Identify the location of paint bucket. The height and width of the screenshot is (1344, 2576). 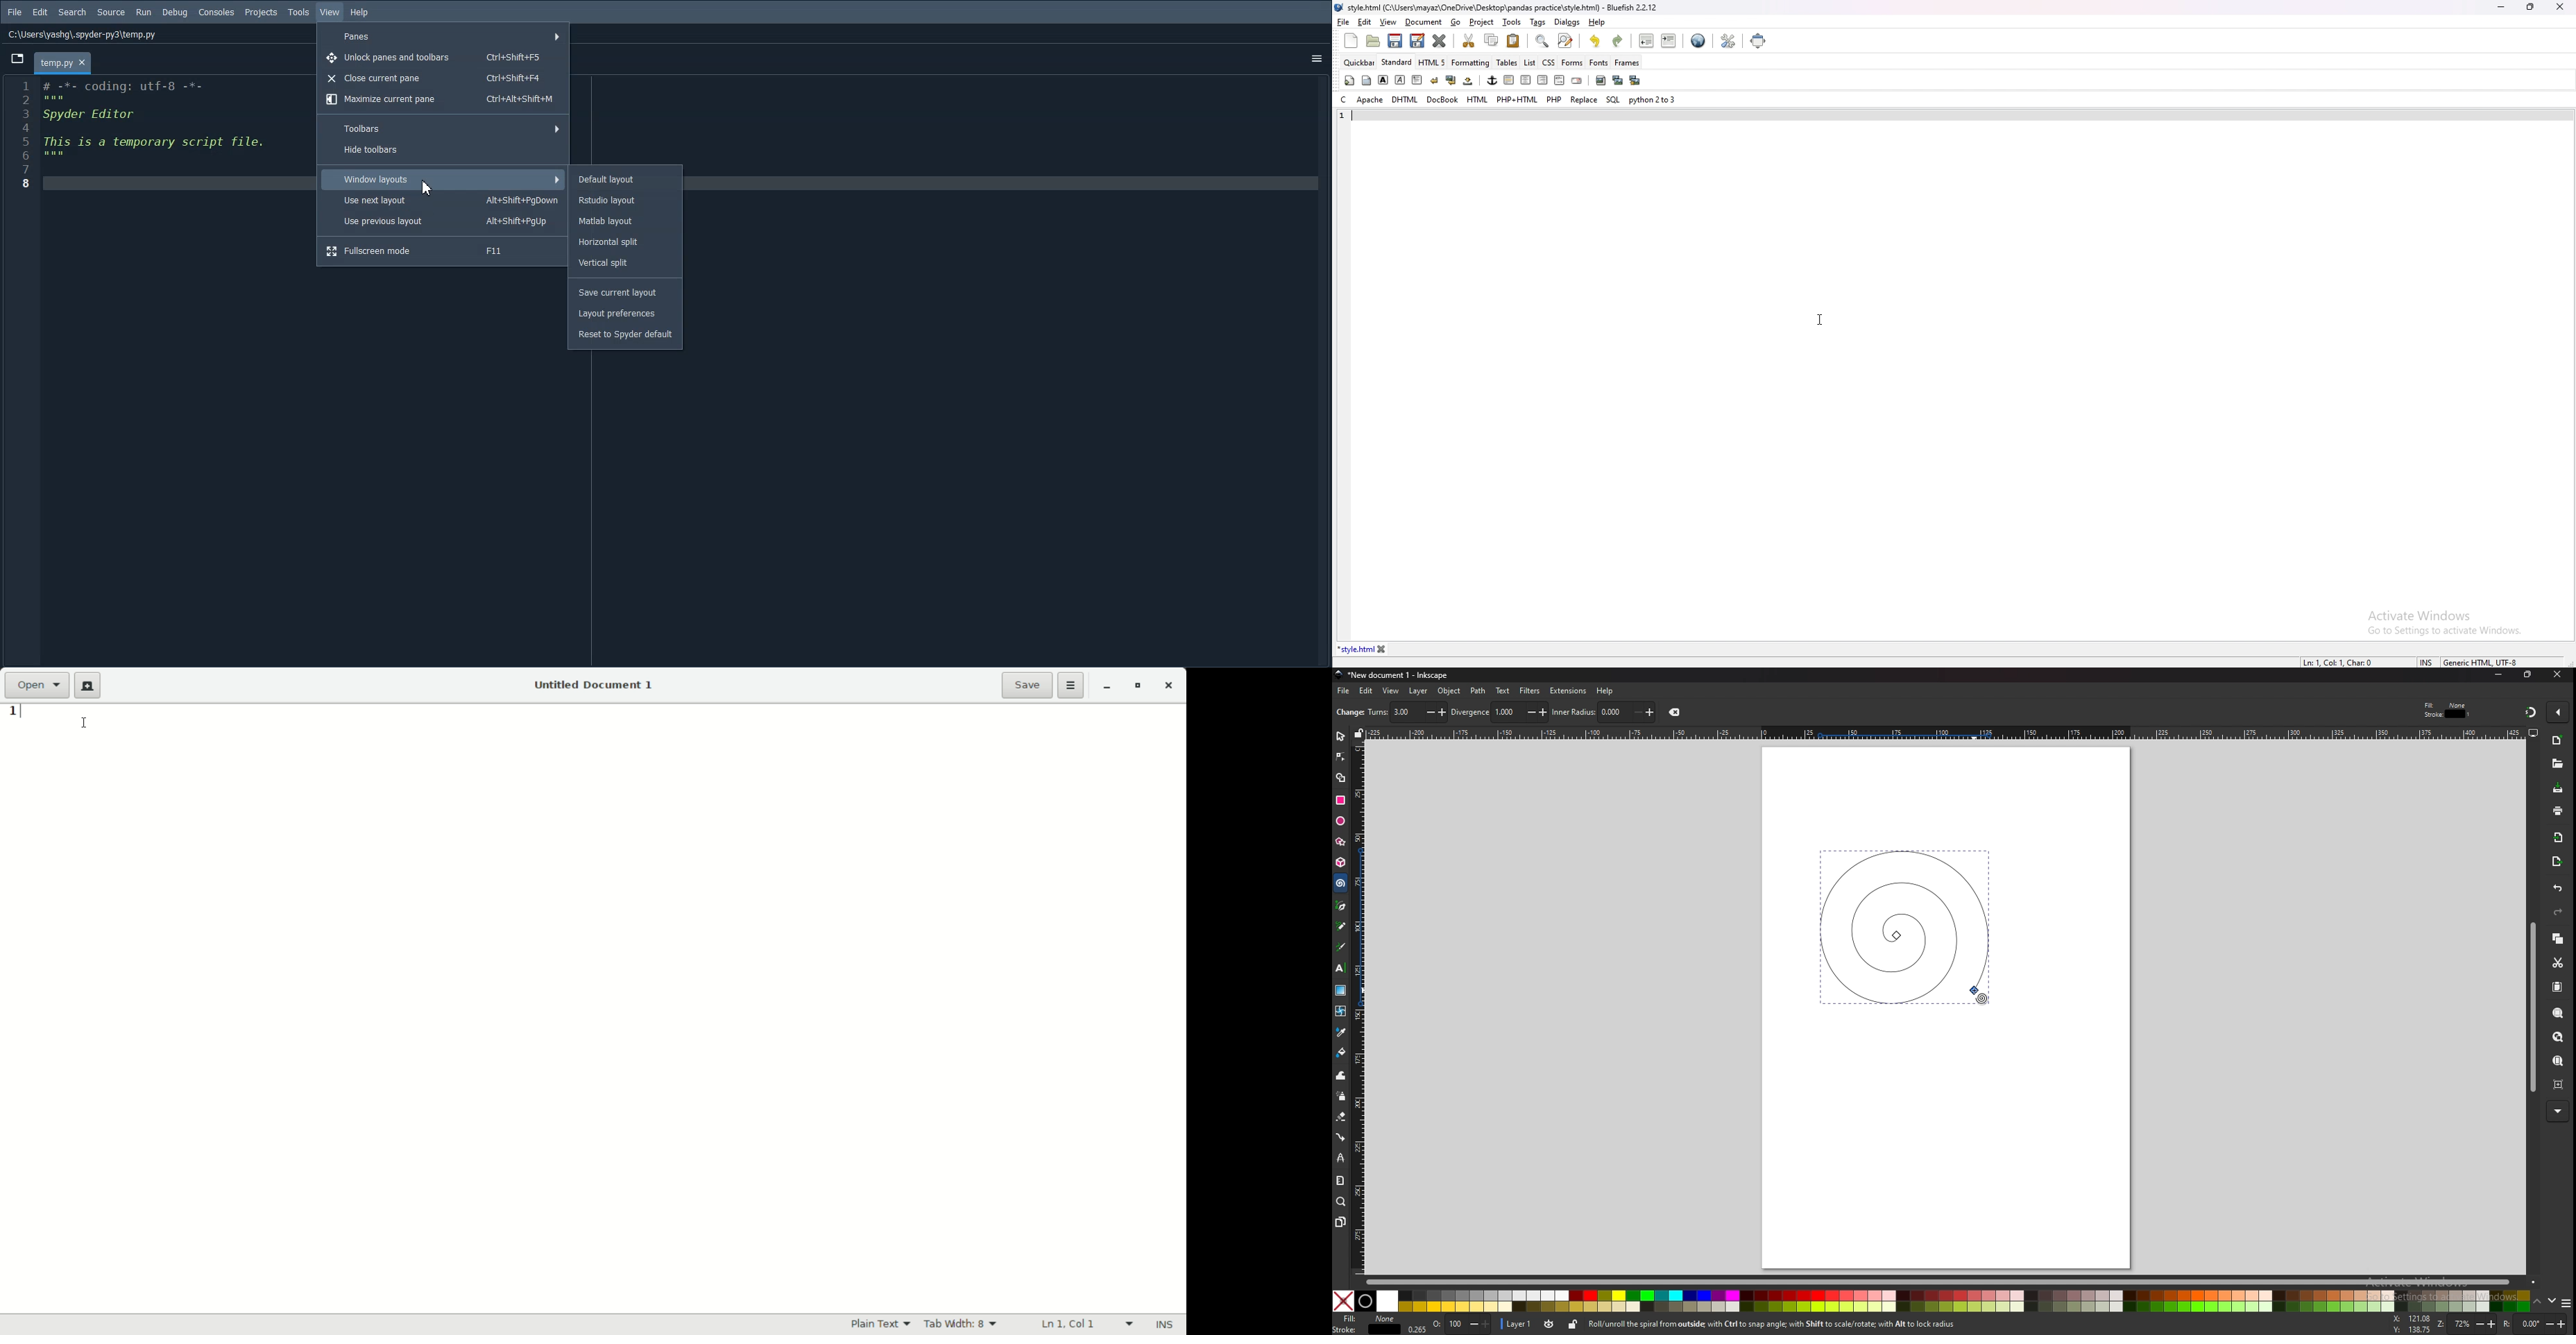
(1340, 1052).